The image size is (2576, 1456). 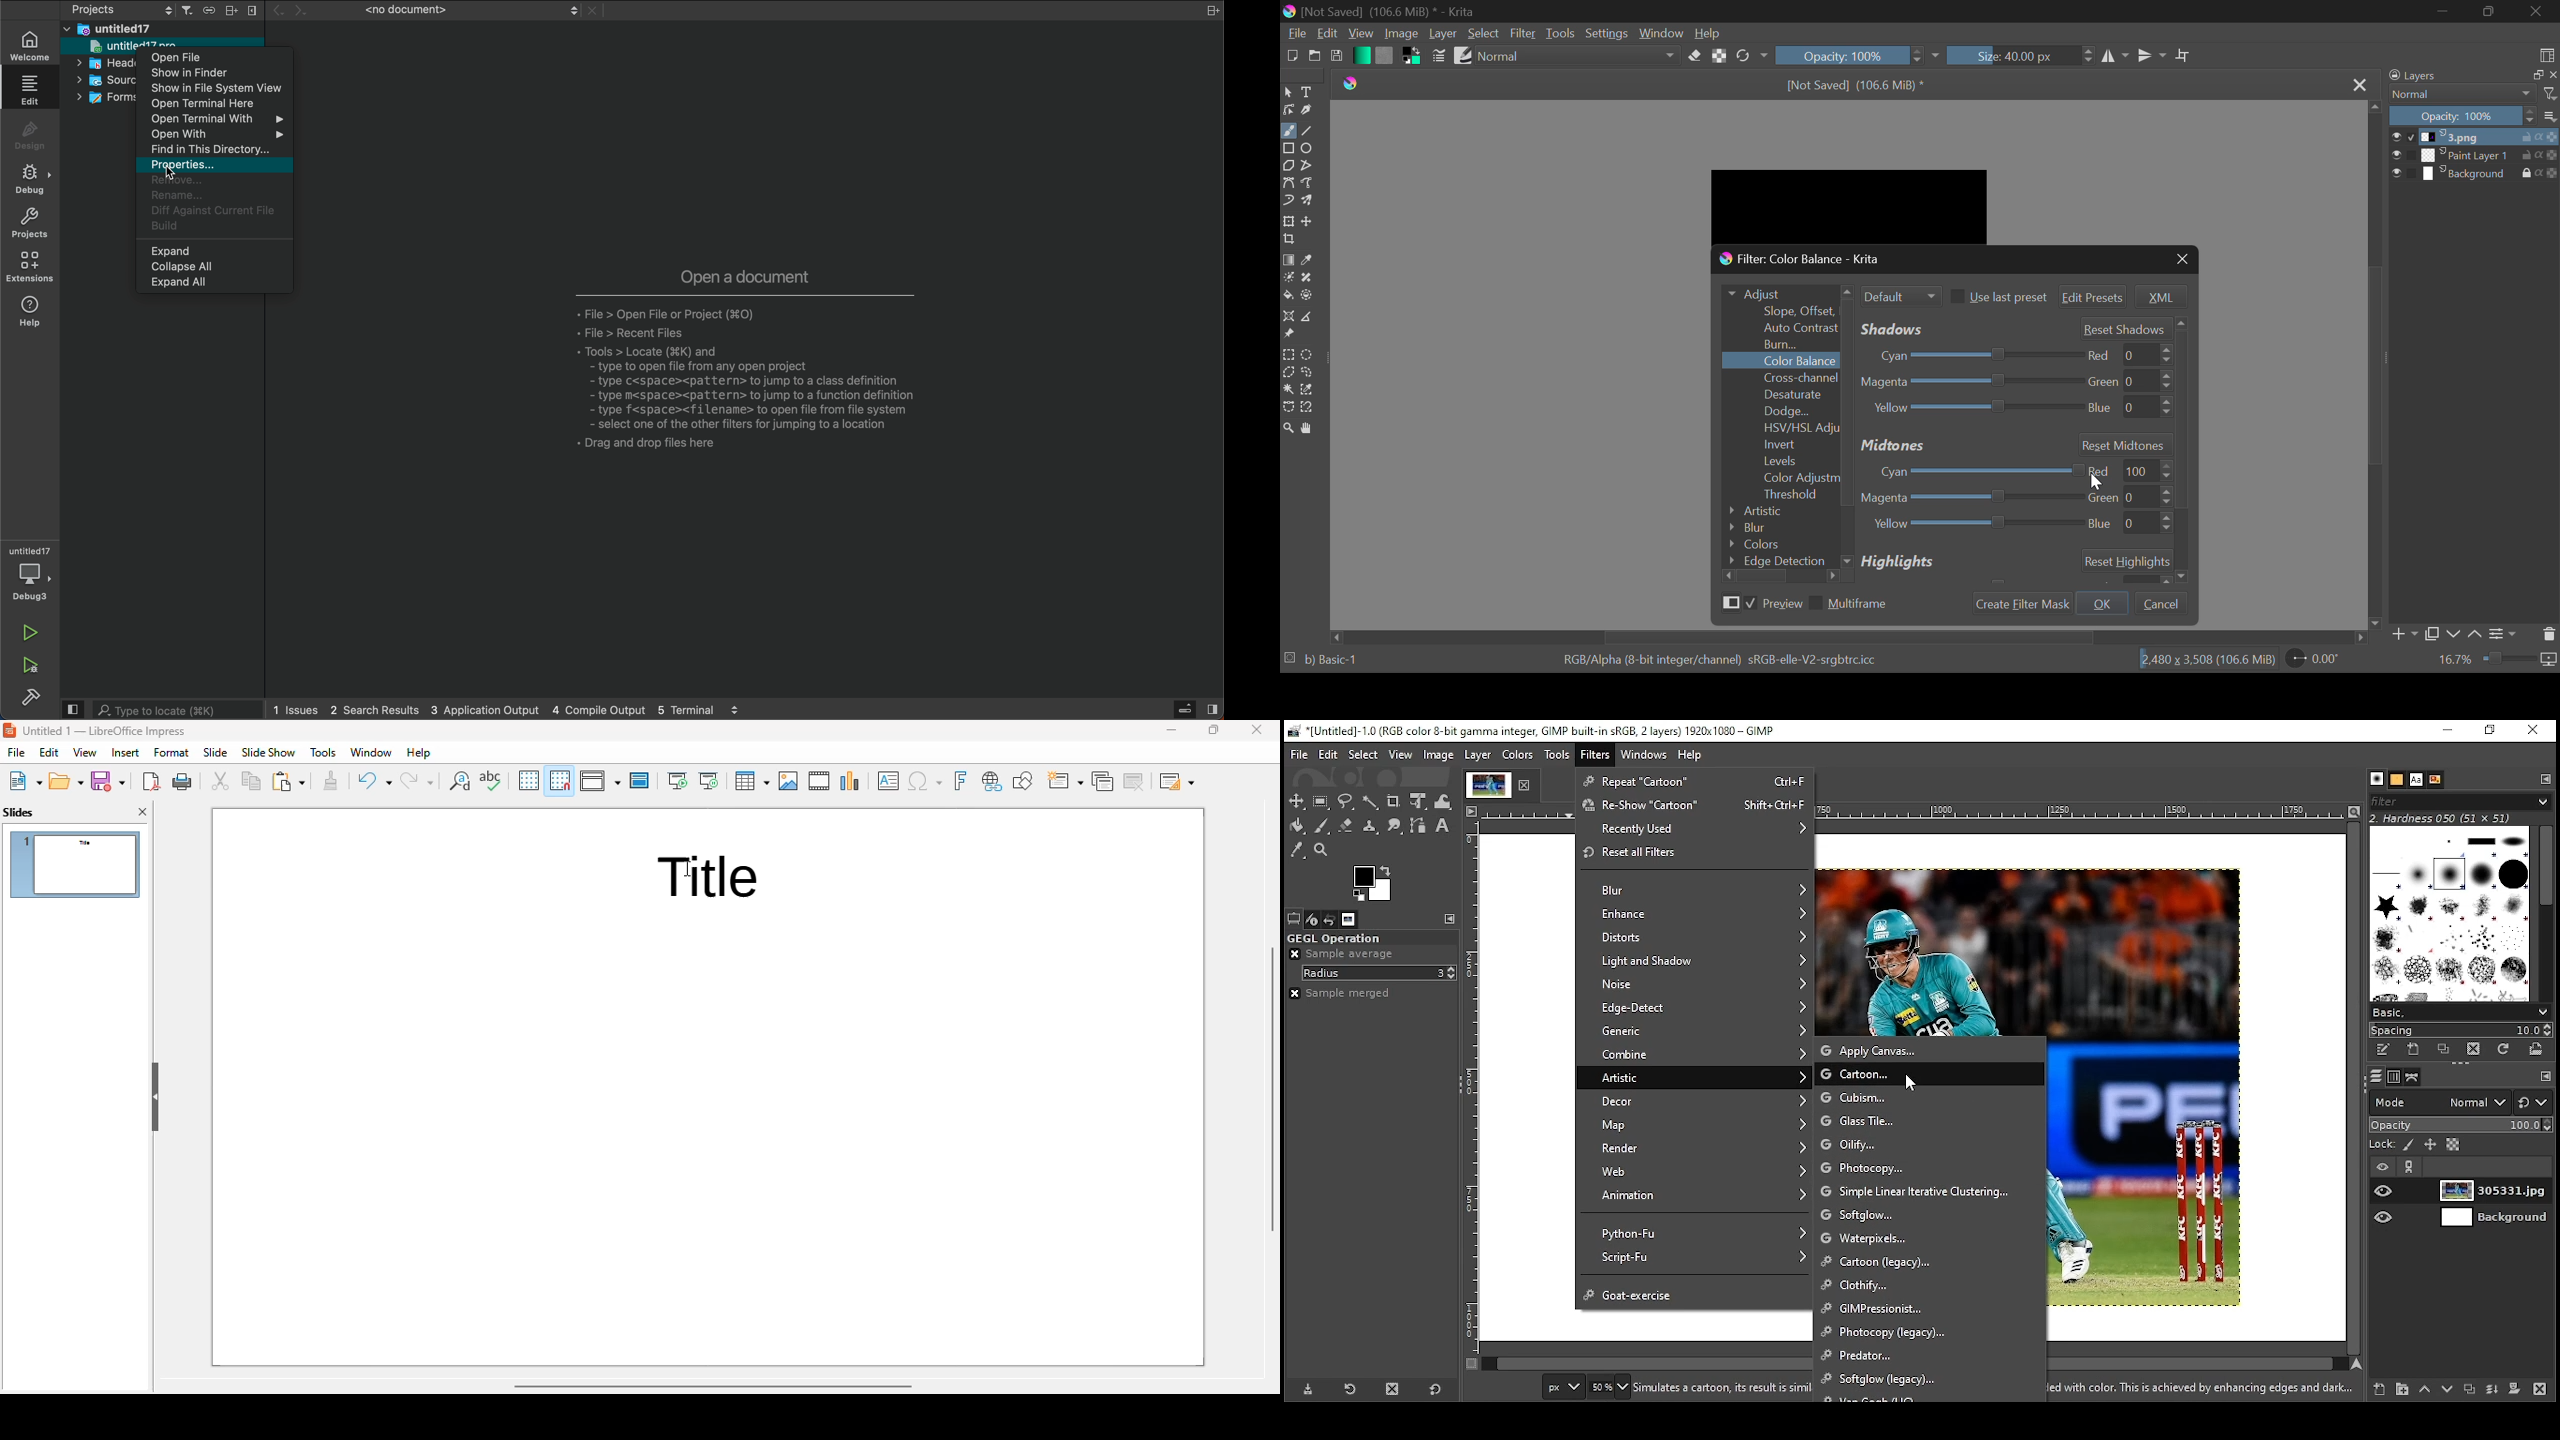 What do you see at coordinates (1307, 372) in the screenshot?
I see `Freehand Selection` at bounding box center [1307, 372].